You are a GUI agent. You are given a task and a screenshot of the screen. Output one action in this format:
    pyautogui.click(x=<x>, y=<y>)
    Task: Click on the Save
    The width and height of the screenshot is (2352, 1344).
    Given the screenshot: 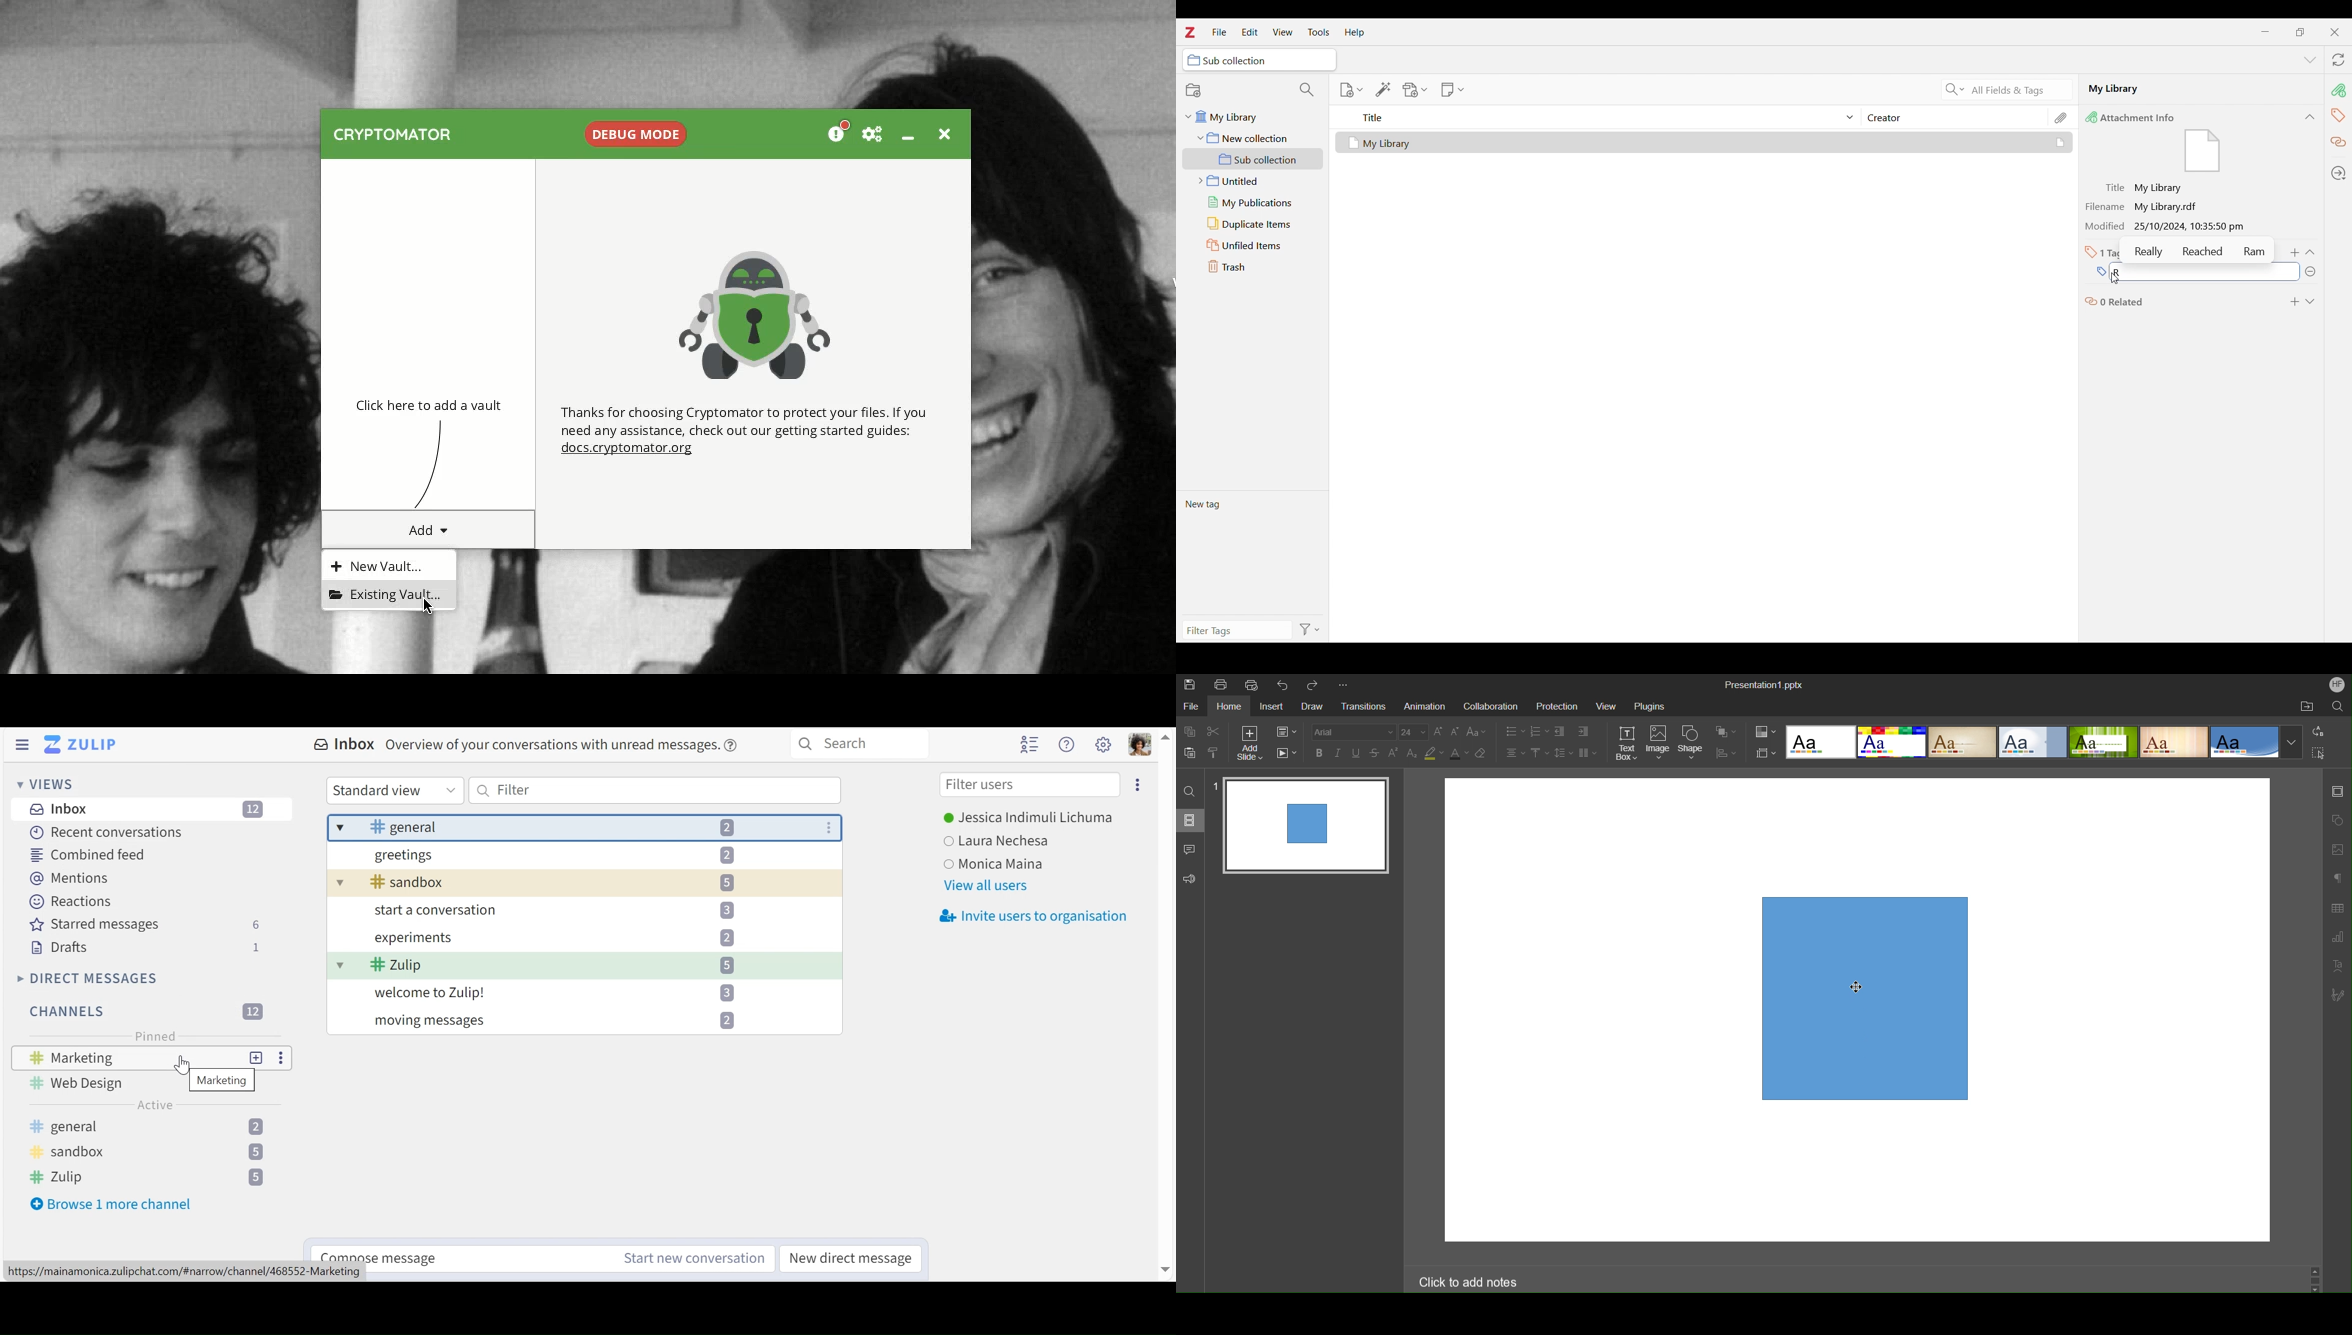 What is the action you would take?
    pyautogui.click(x=1196, y=686)
    